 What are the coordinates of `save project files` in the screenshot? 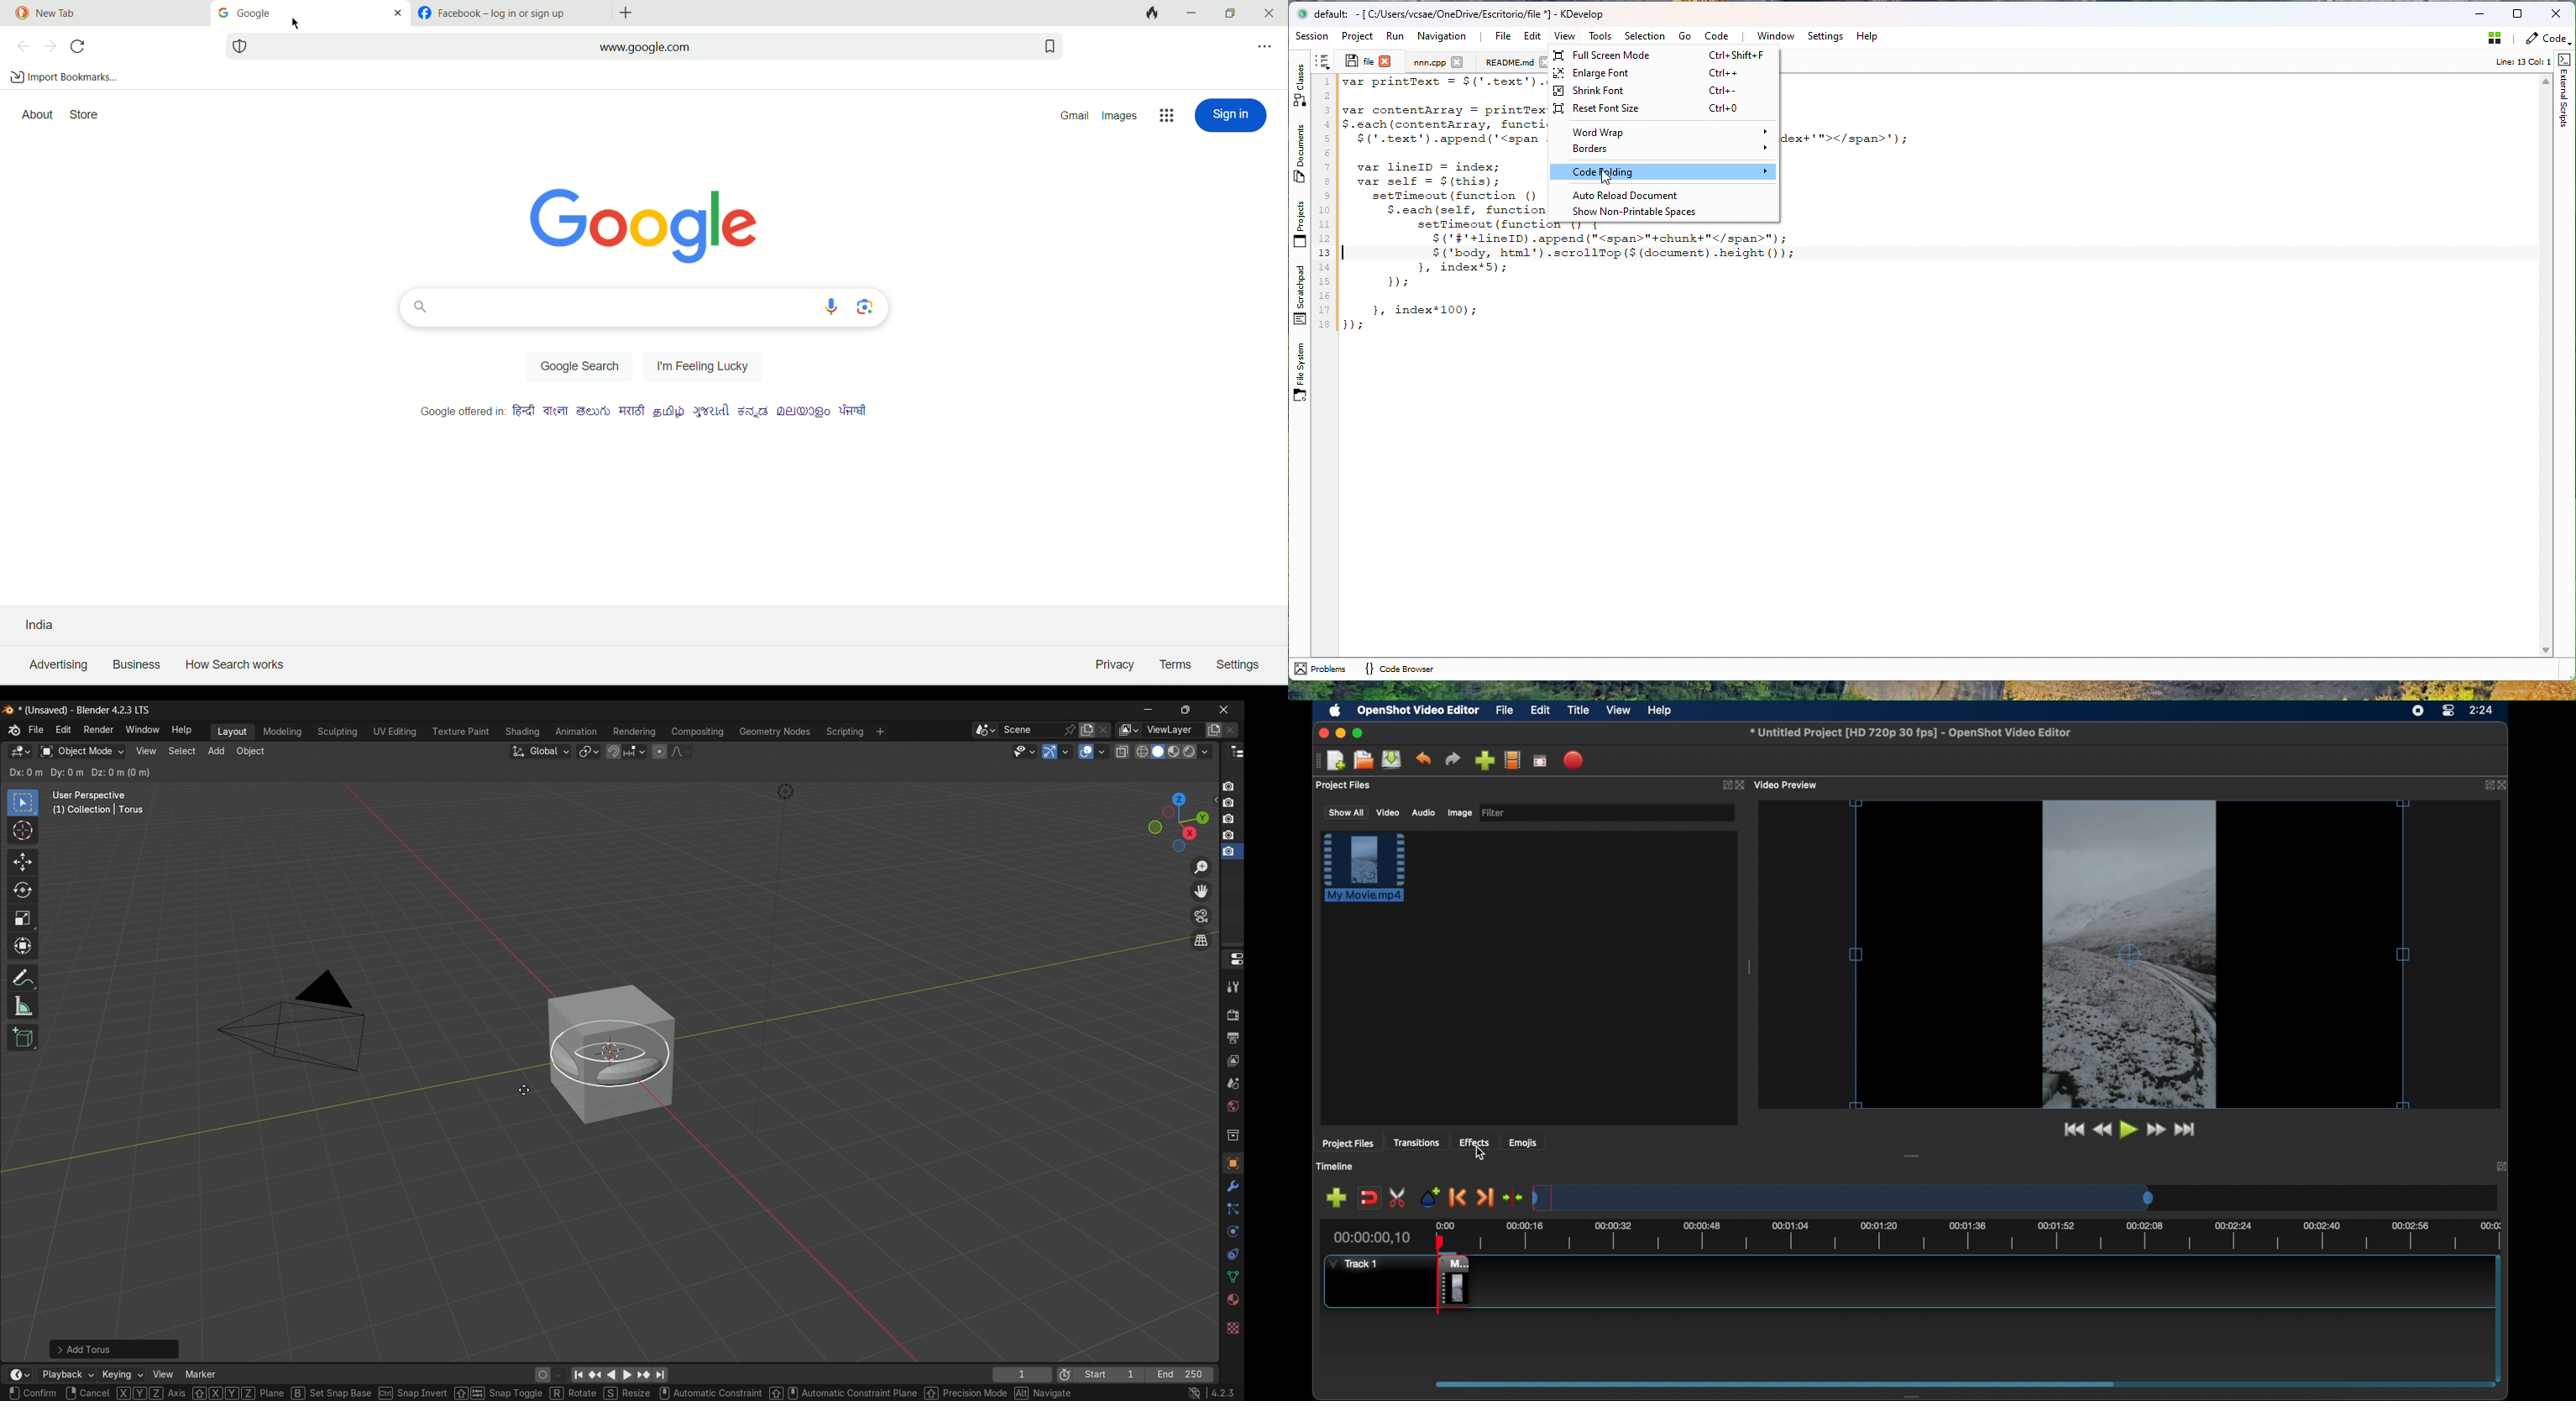 It's located at (1392, 760).